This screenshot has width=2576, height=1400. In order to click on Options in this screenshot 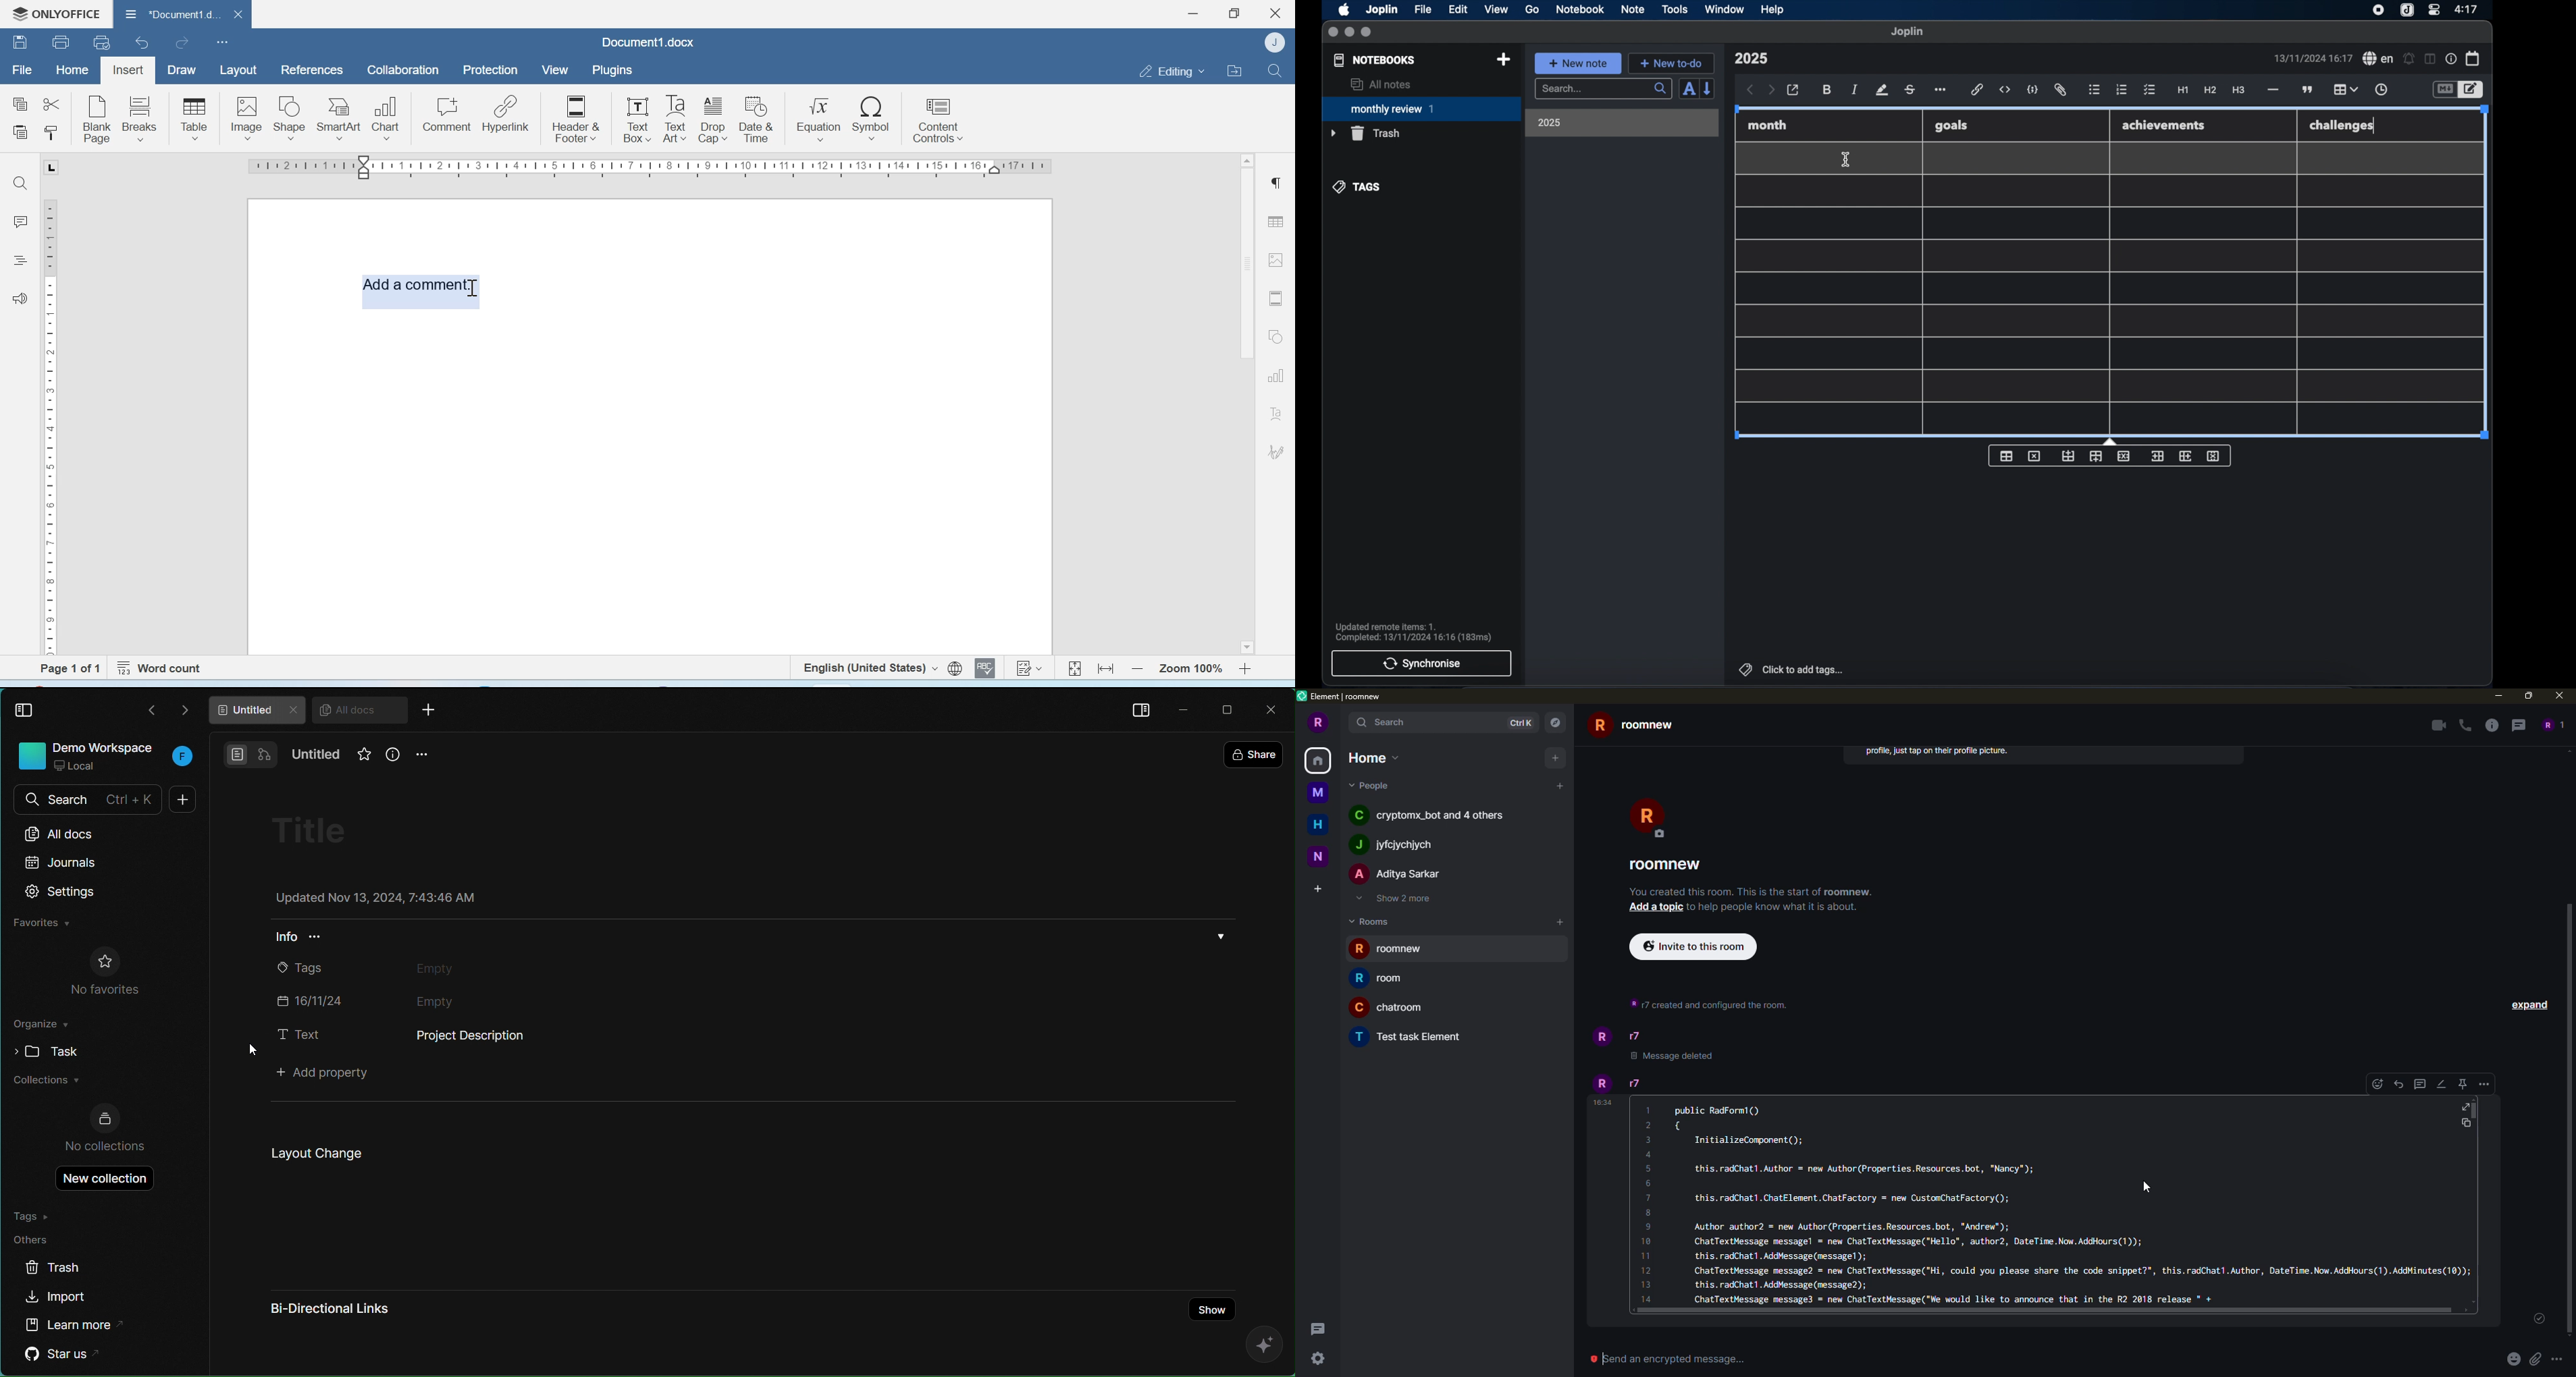, I will do `click(1222, 936)`.